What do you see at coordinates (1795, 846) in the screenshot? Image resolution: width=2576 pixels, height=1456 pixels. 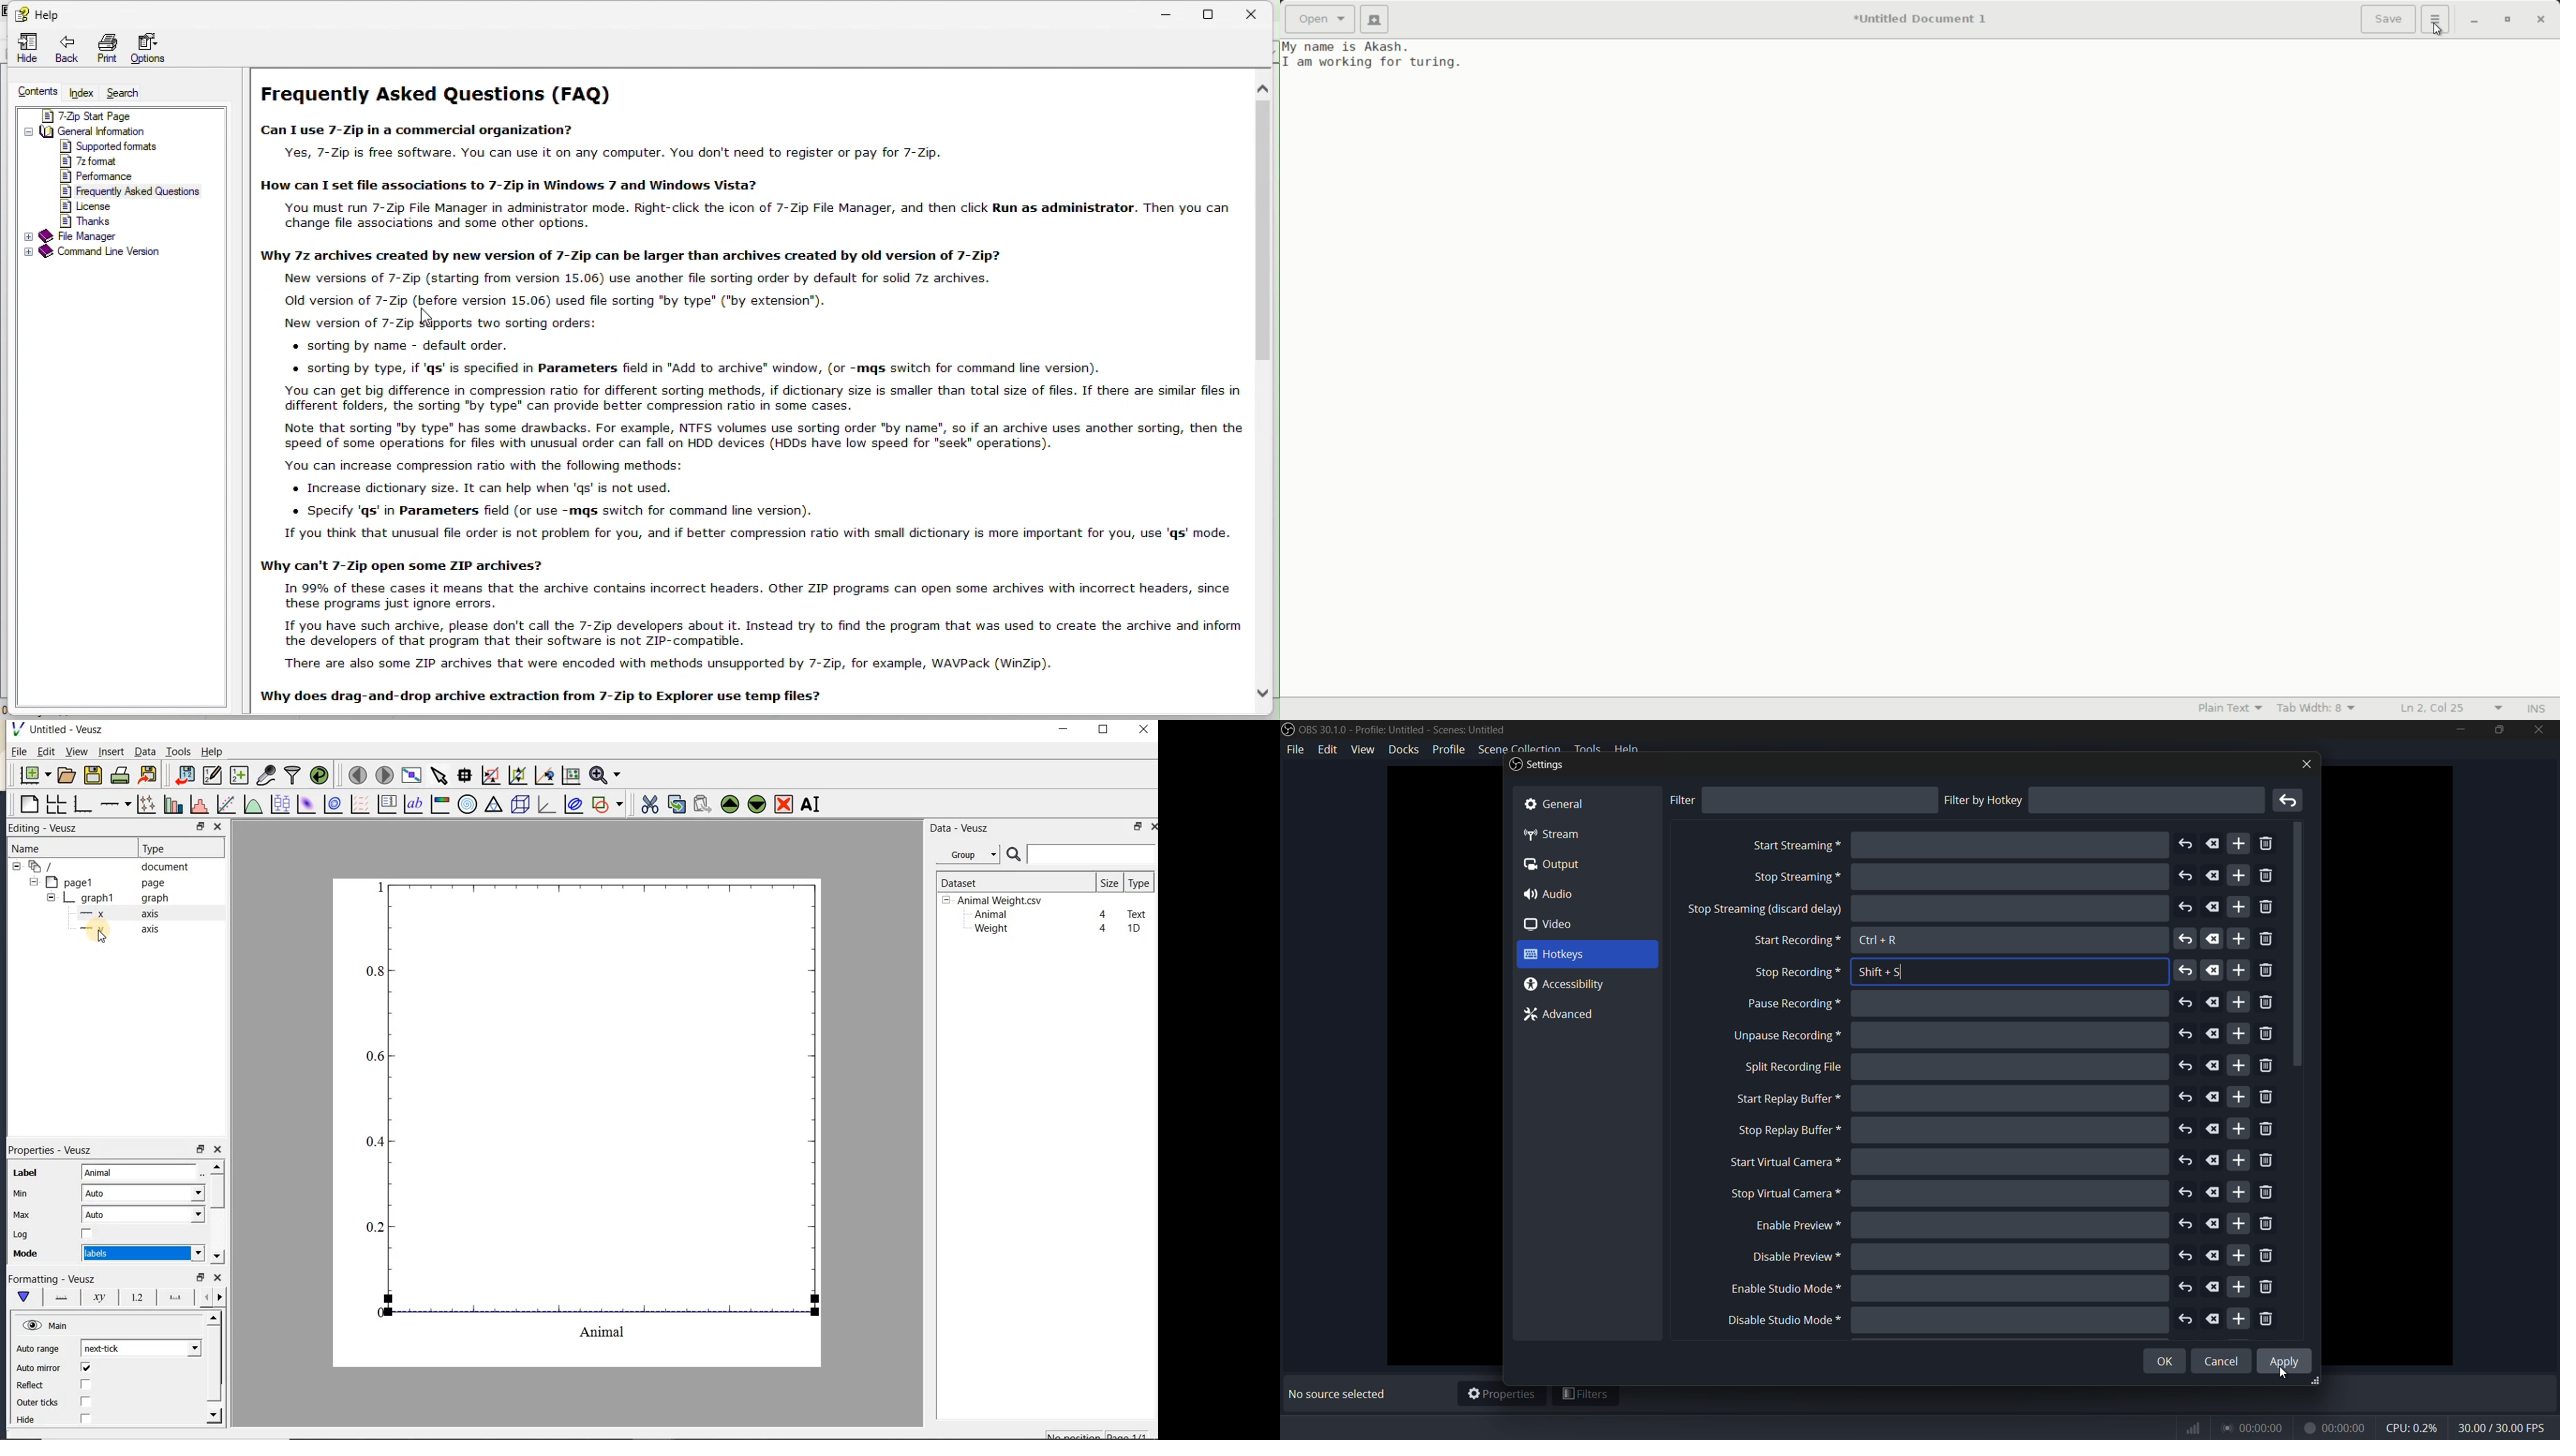 I see `start streaming` at bounding box center [1795, 846].